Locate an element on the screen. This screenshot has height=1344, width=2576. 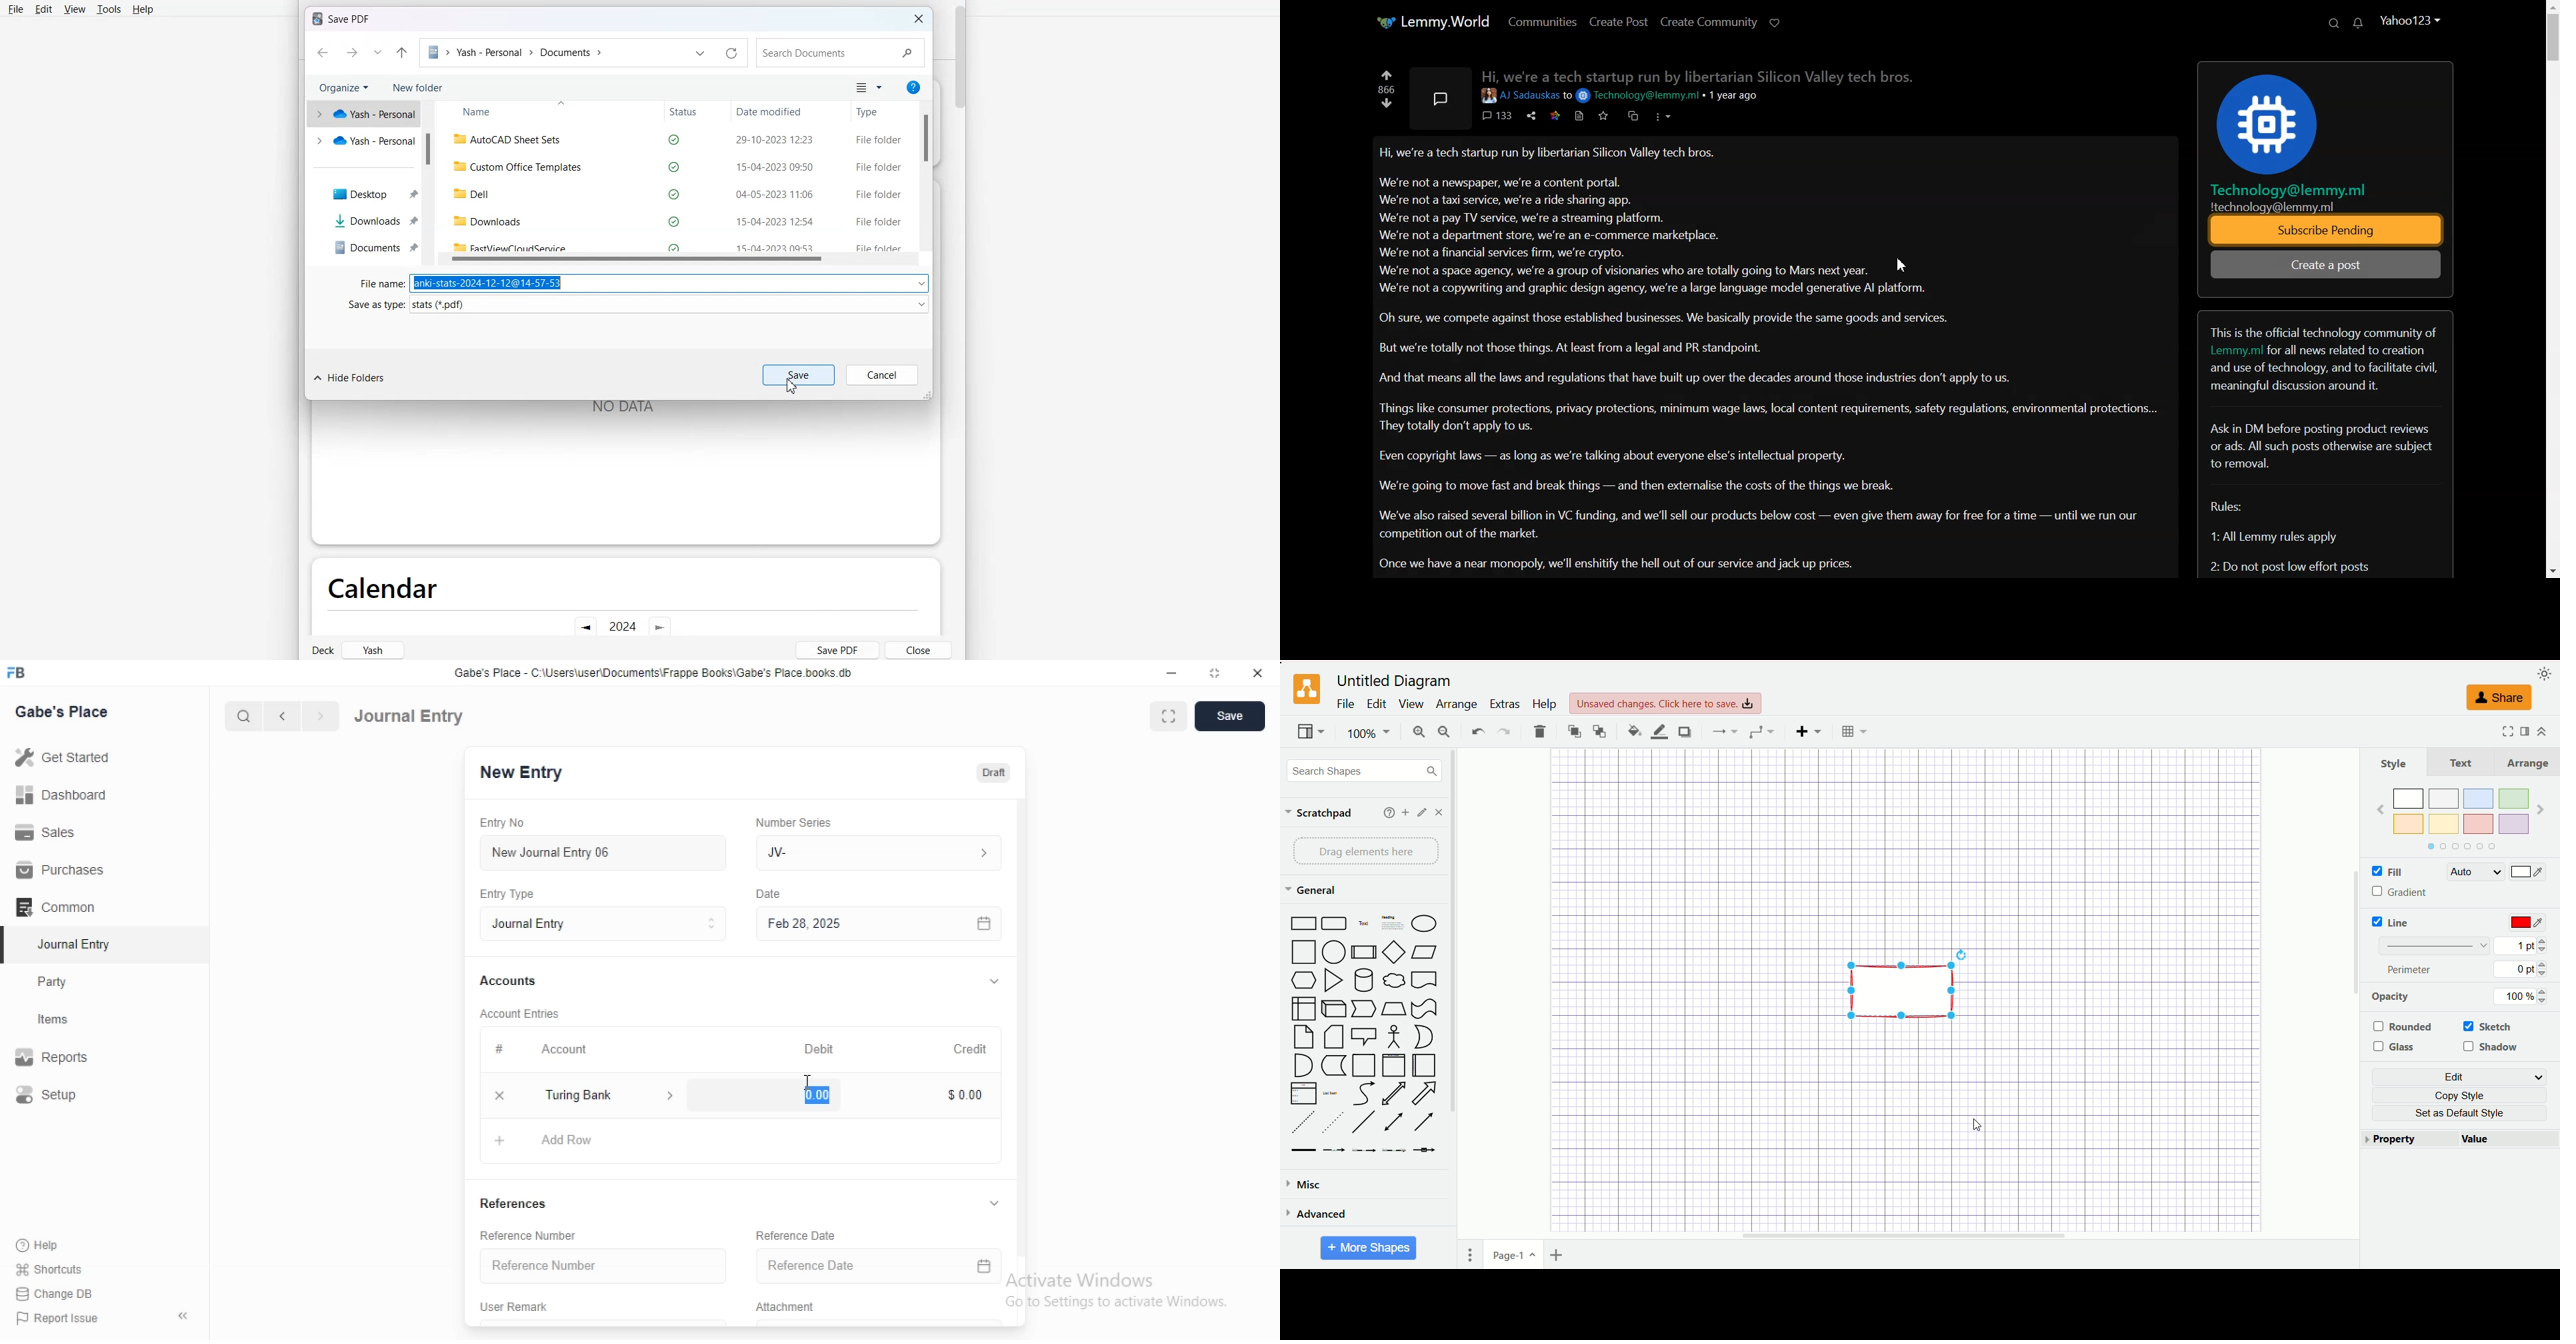
auto is located at coordinates (2471, 871).